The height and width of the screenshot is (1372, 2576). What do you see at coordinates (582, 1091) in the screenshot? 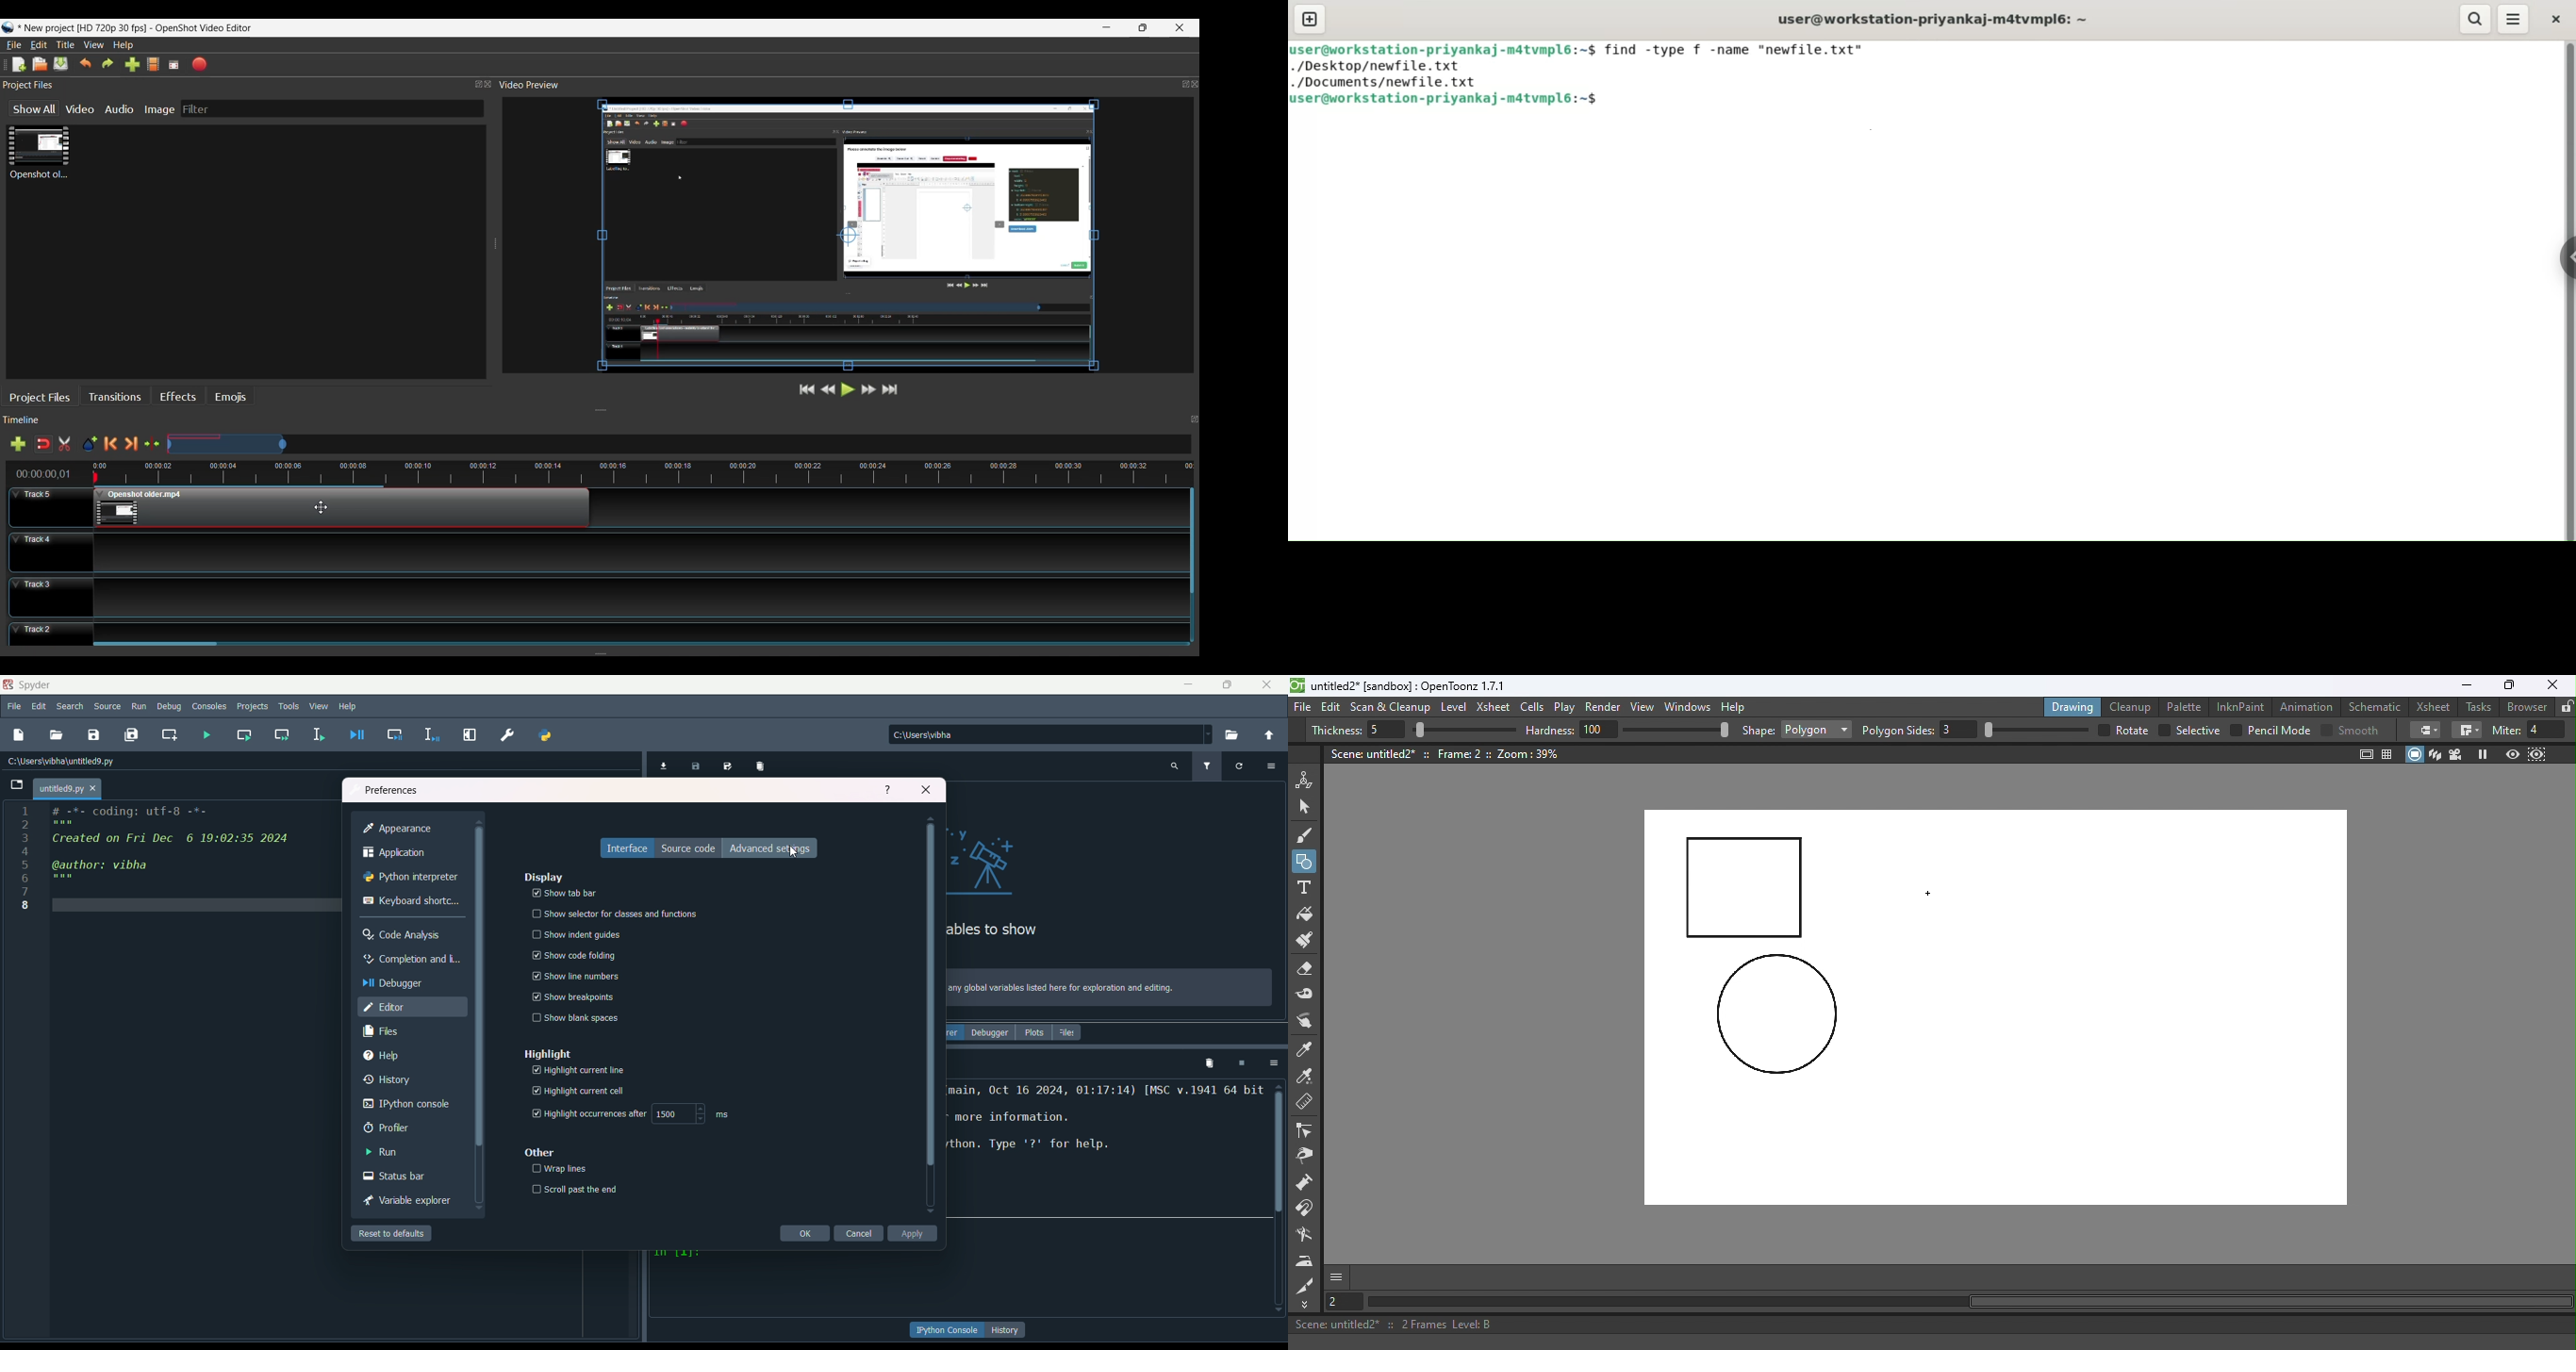
I see `highlight current cell` at bounding box center [582, 1091].